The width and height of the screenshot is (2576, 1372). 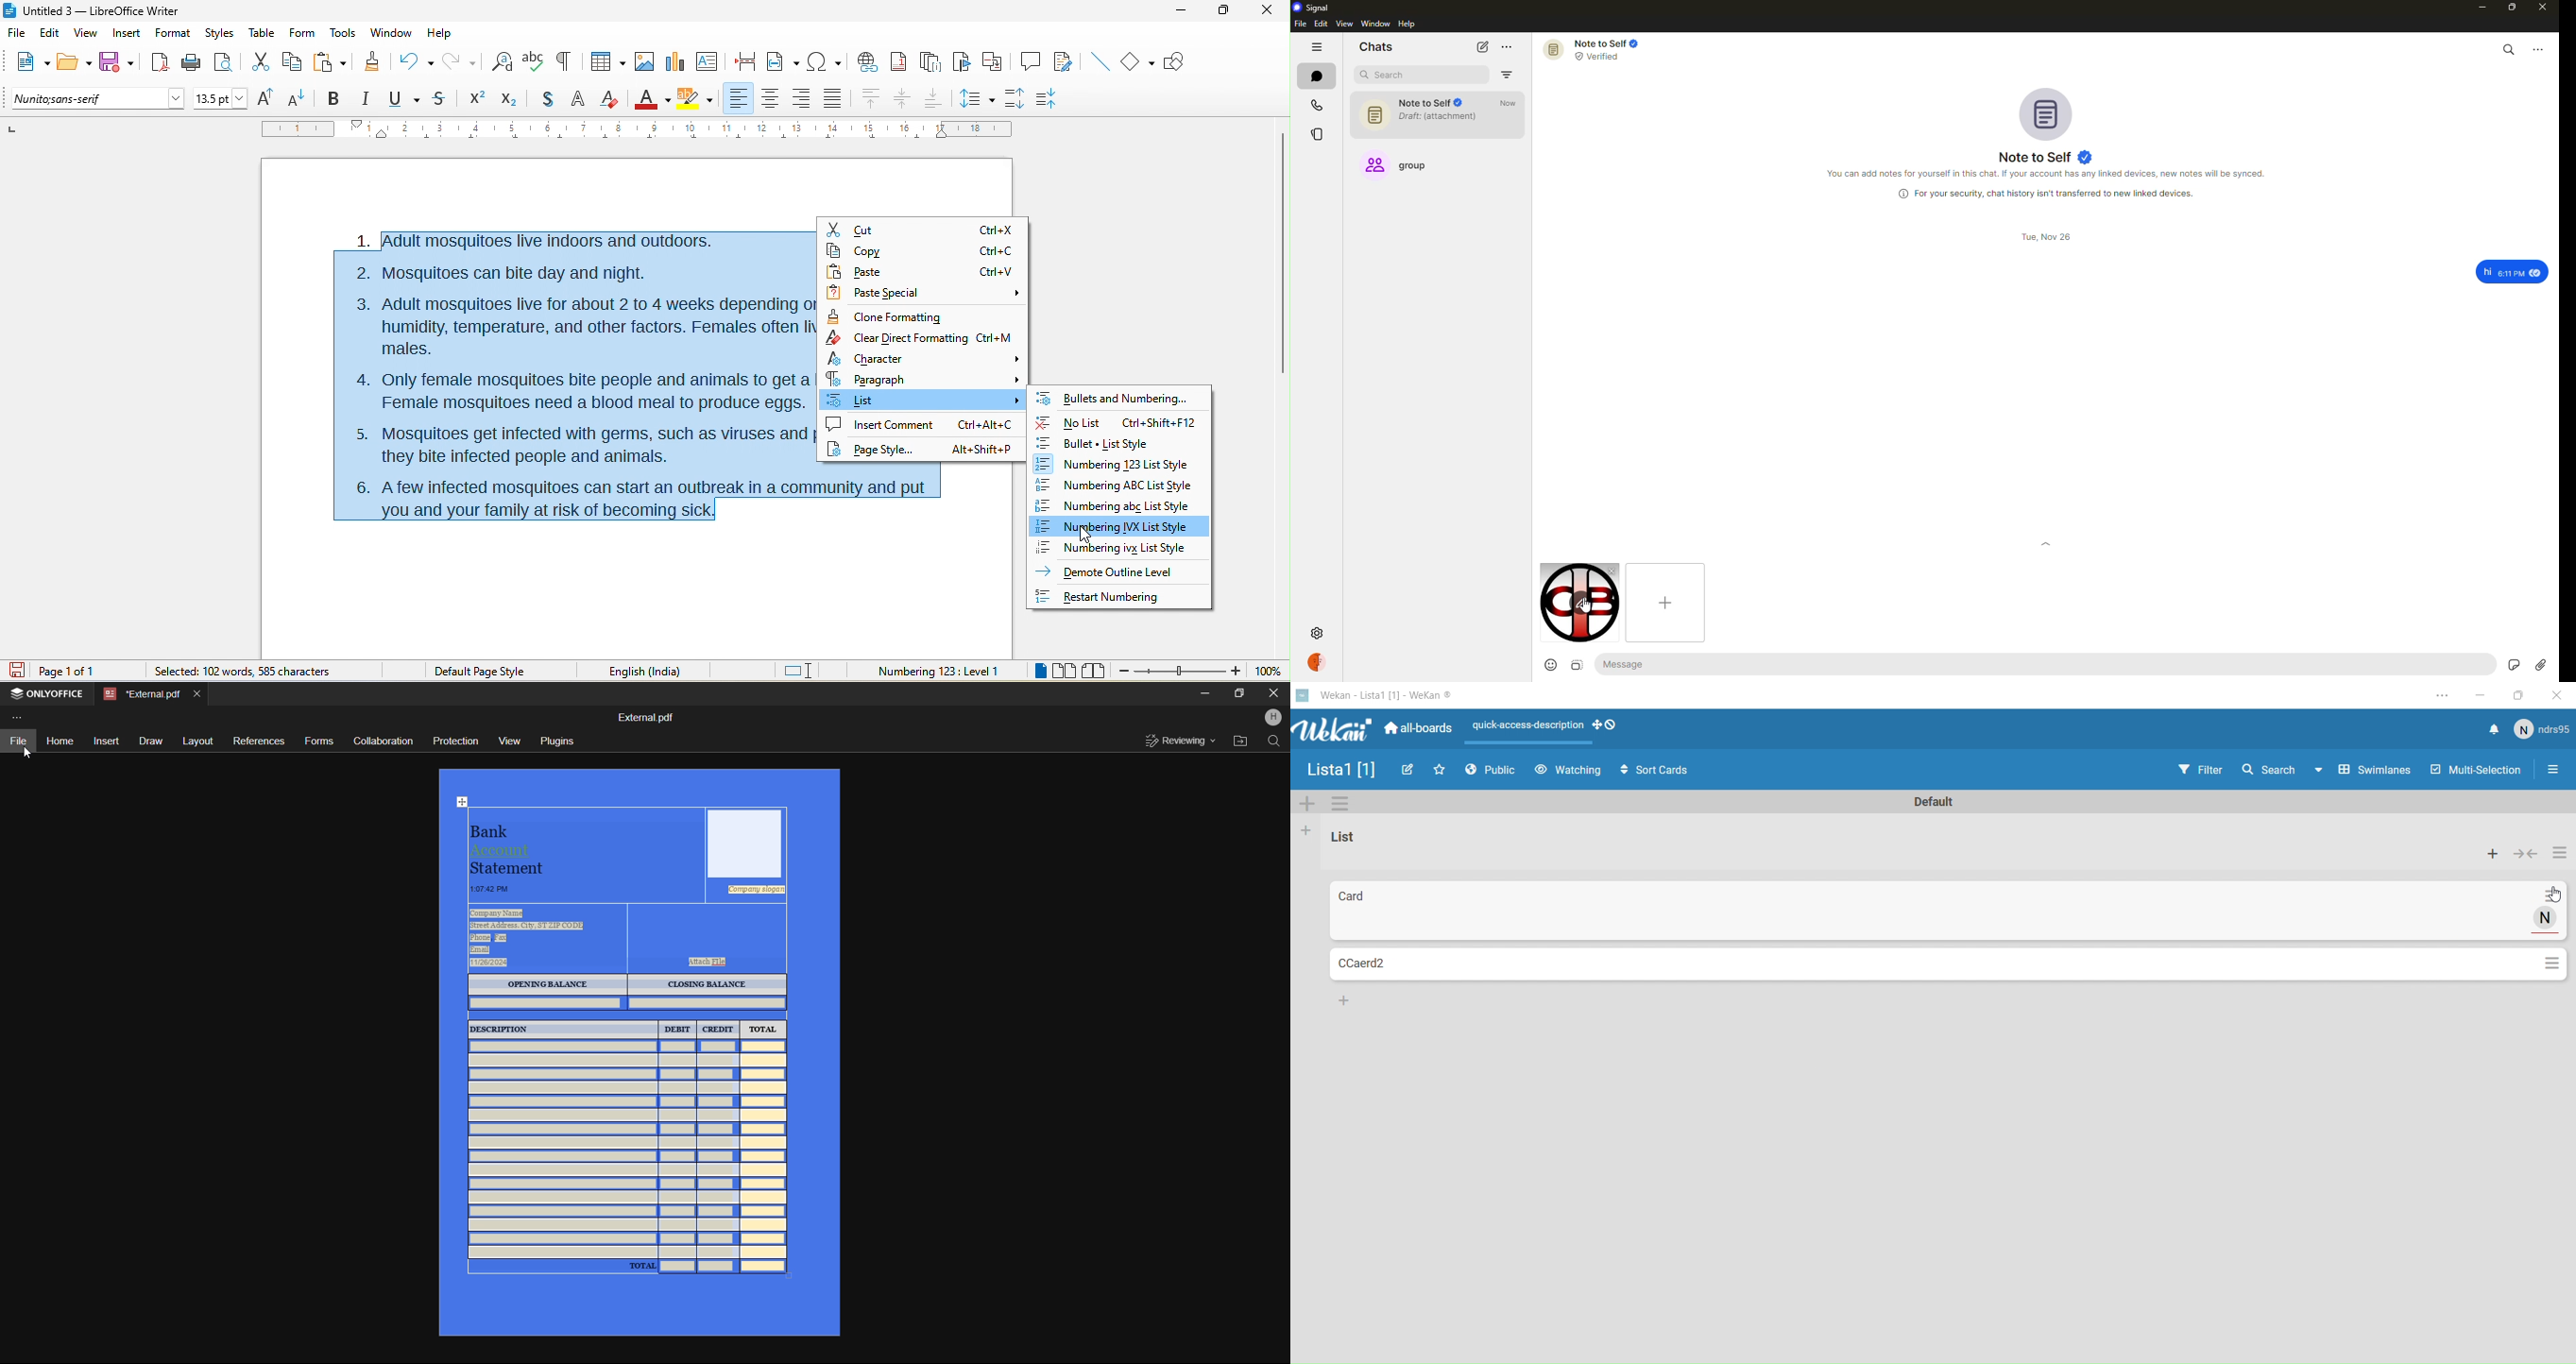 What do you see at coordinates (2450, 695) in the screenshot?
I see `Settings and More` at bounding box center [2450, 695].